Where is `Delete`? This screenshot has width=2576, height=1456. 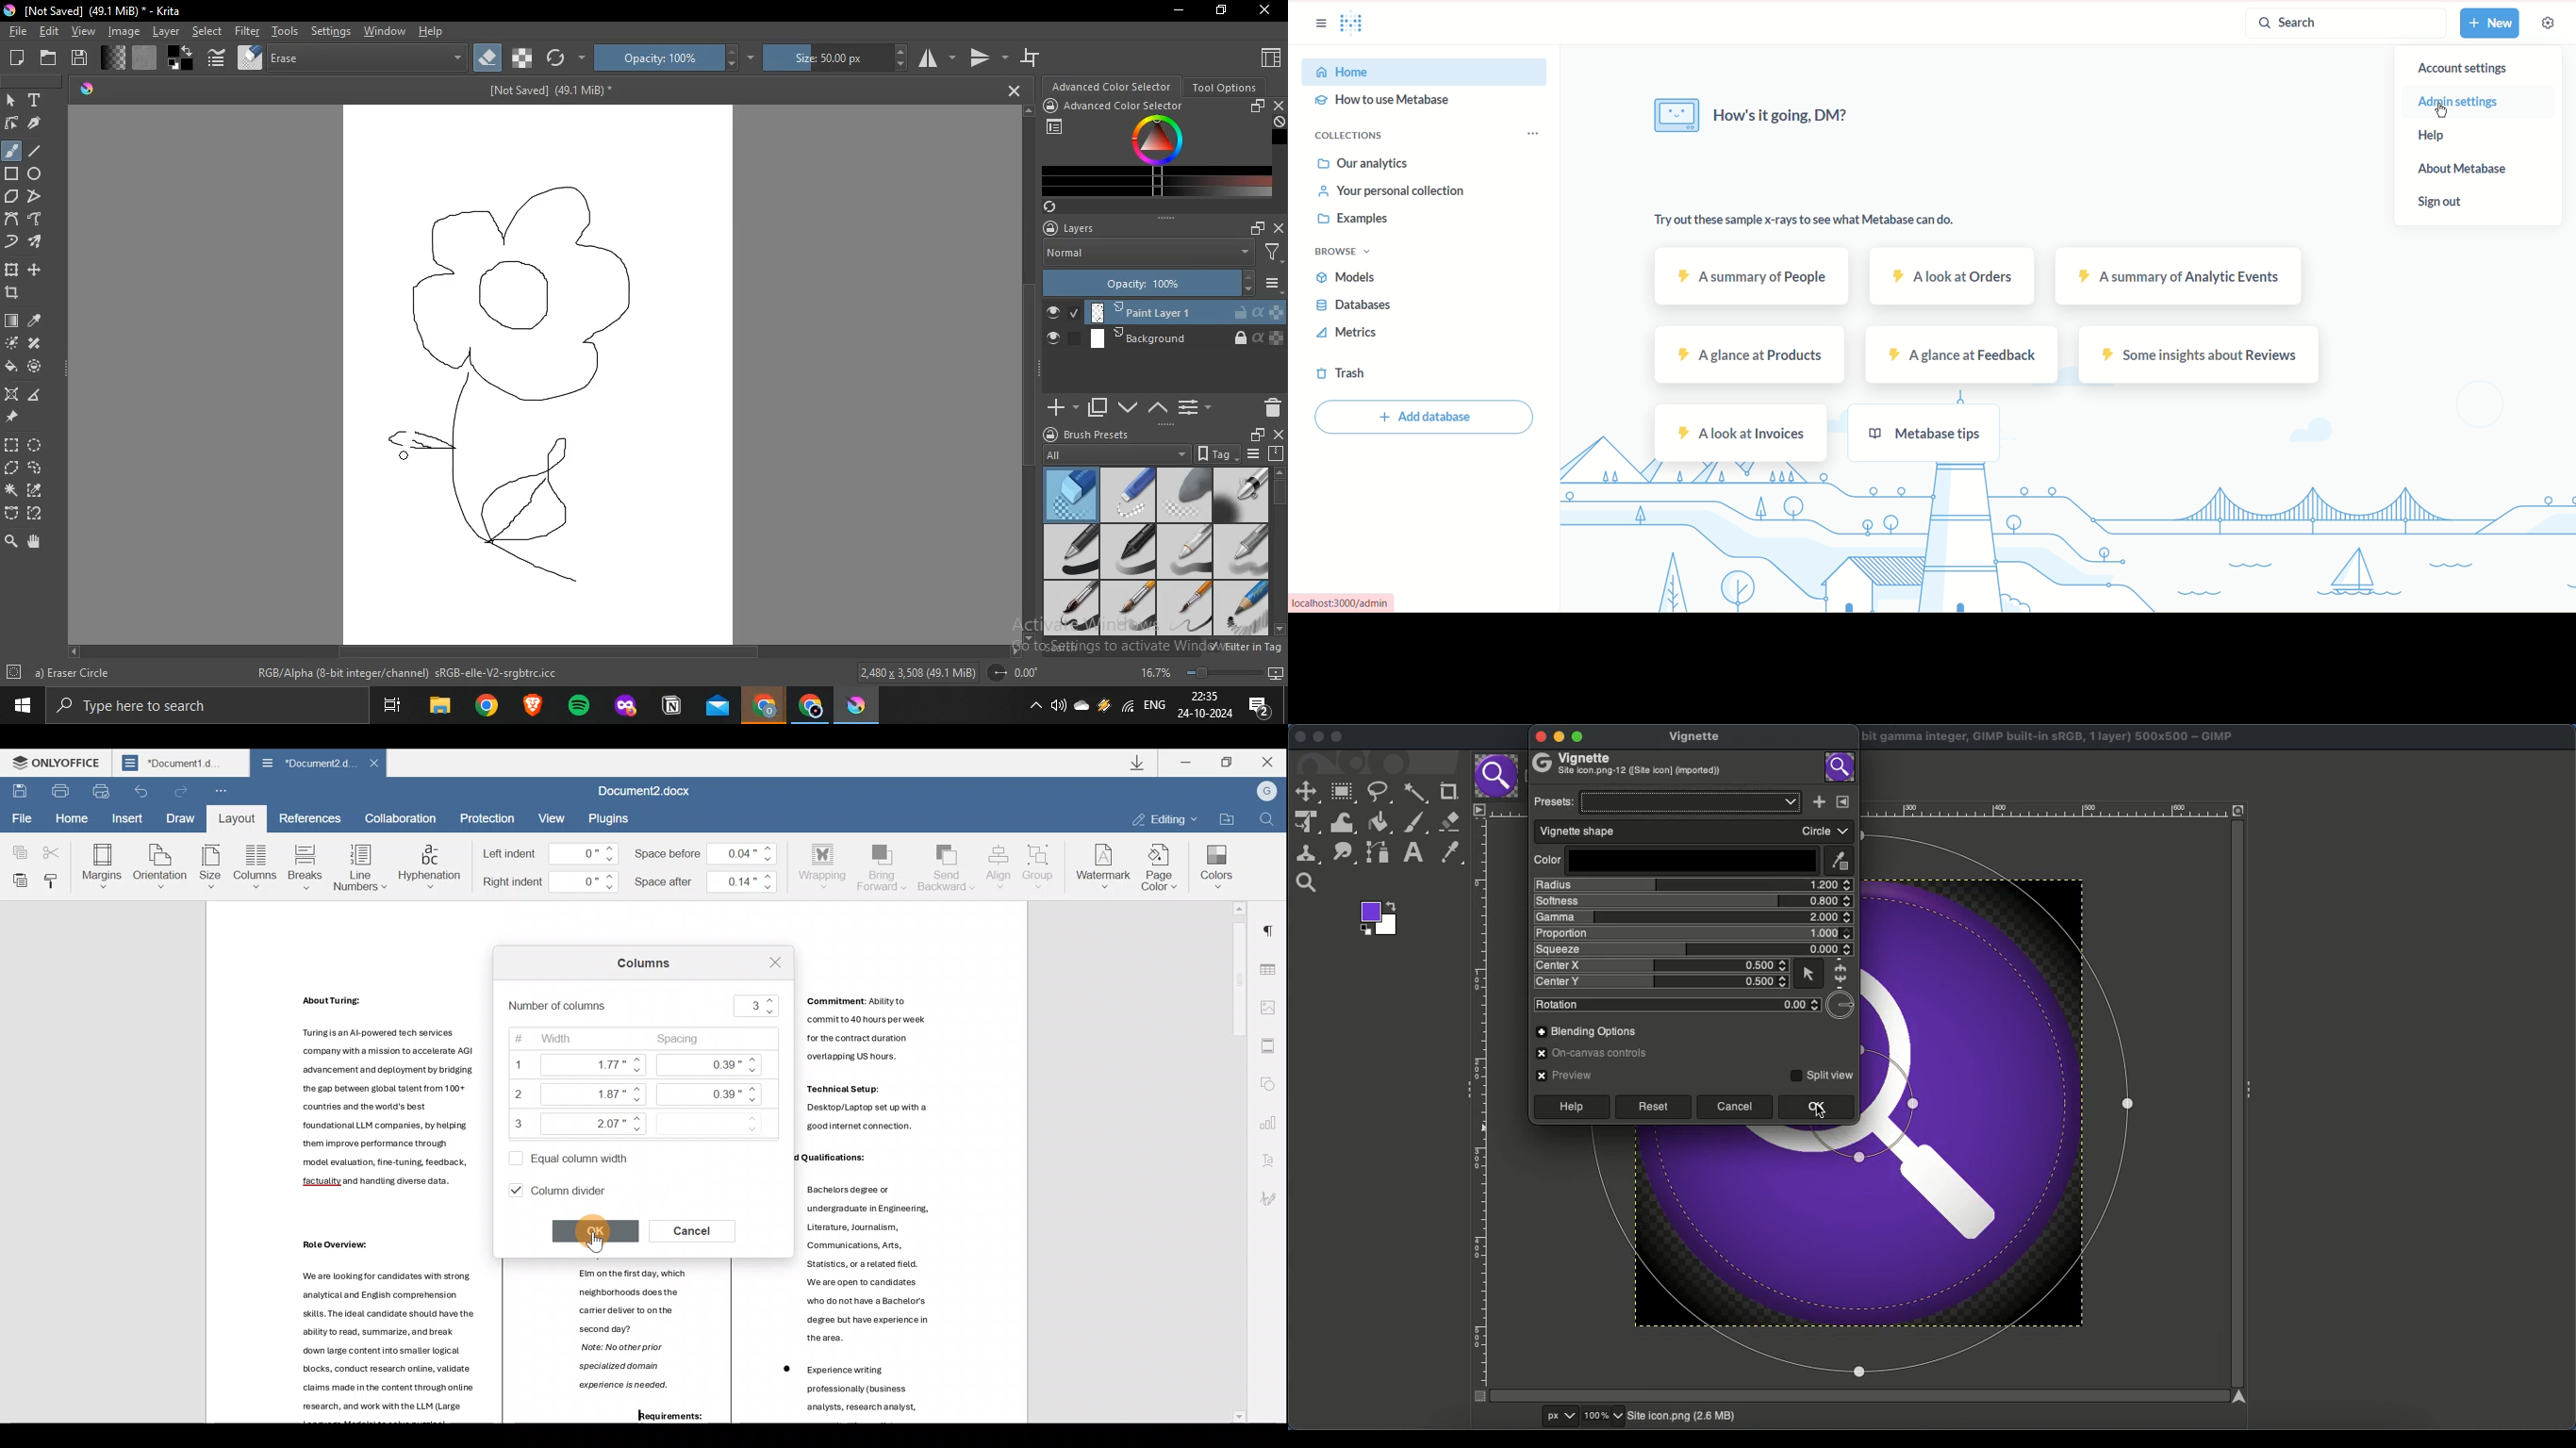
Delete is located at coordinates (1268, 408).